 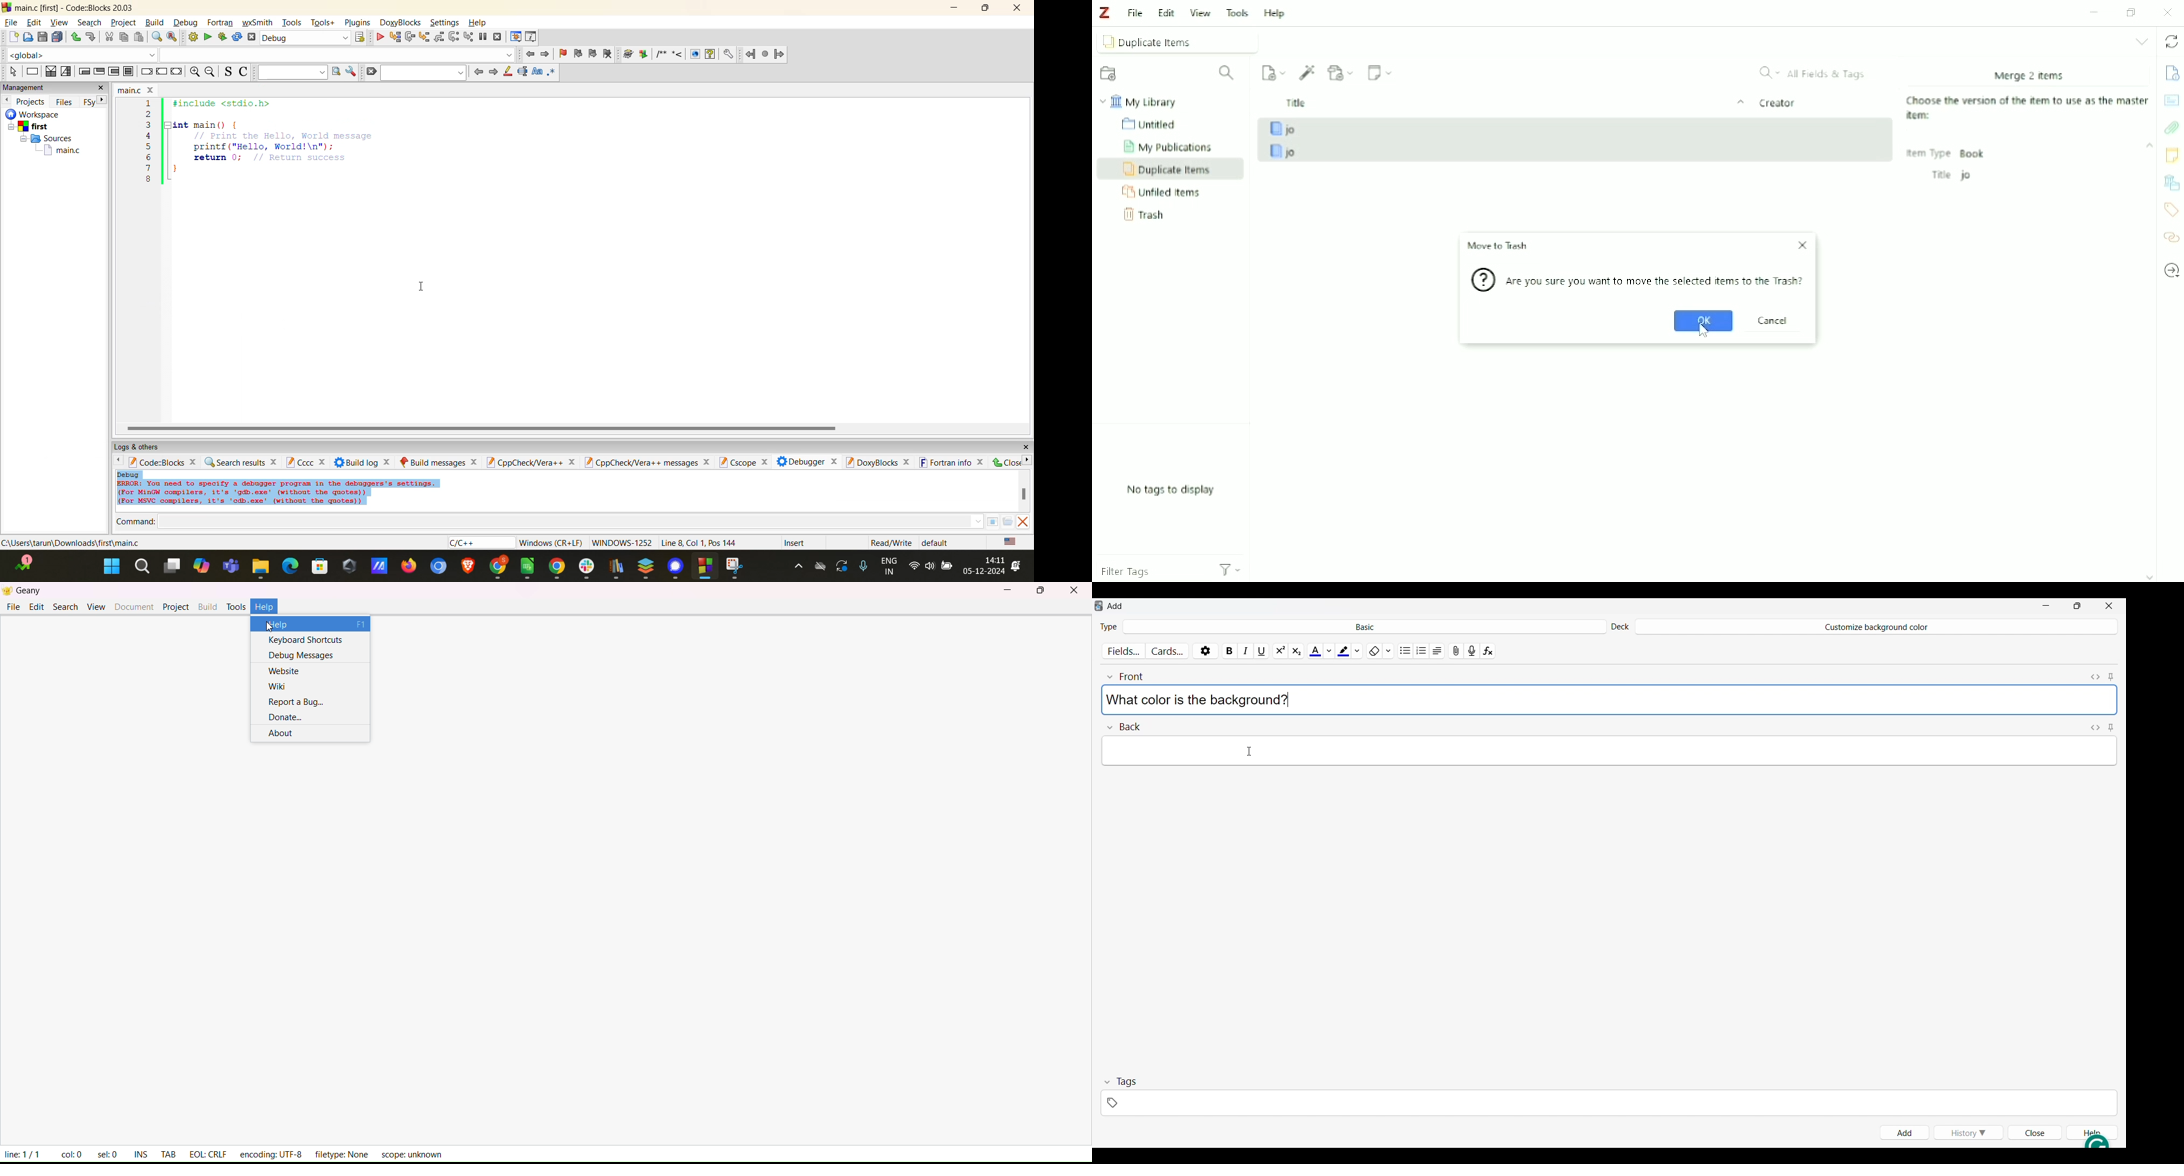 I want to click on Collapse tags, so click(x=1121, y=1082).